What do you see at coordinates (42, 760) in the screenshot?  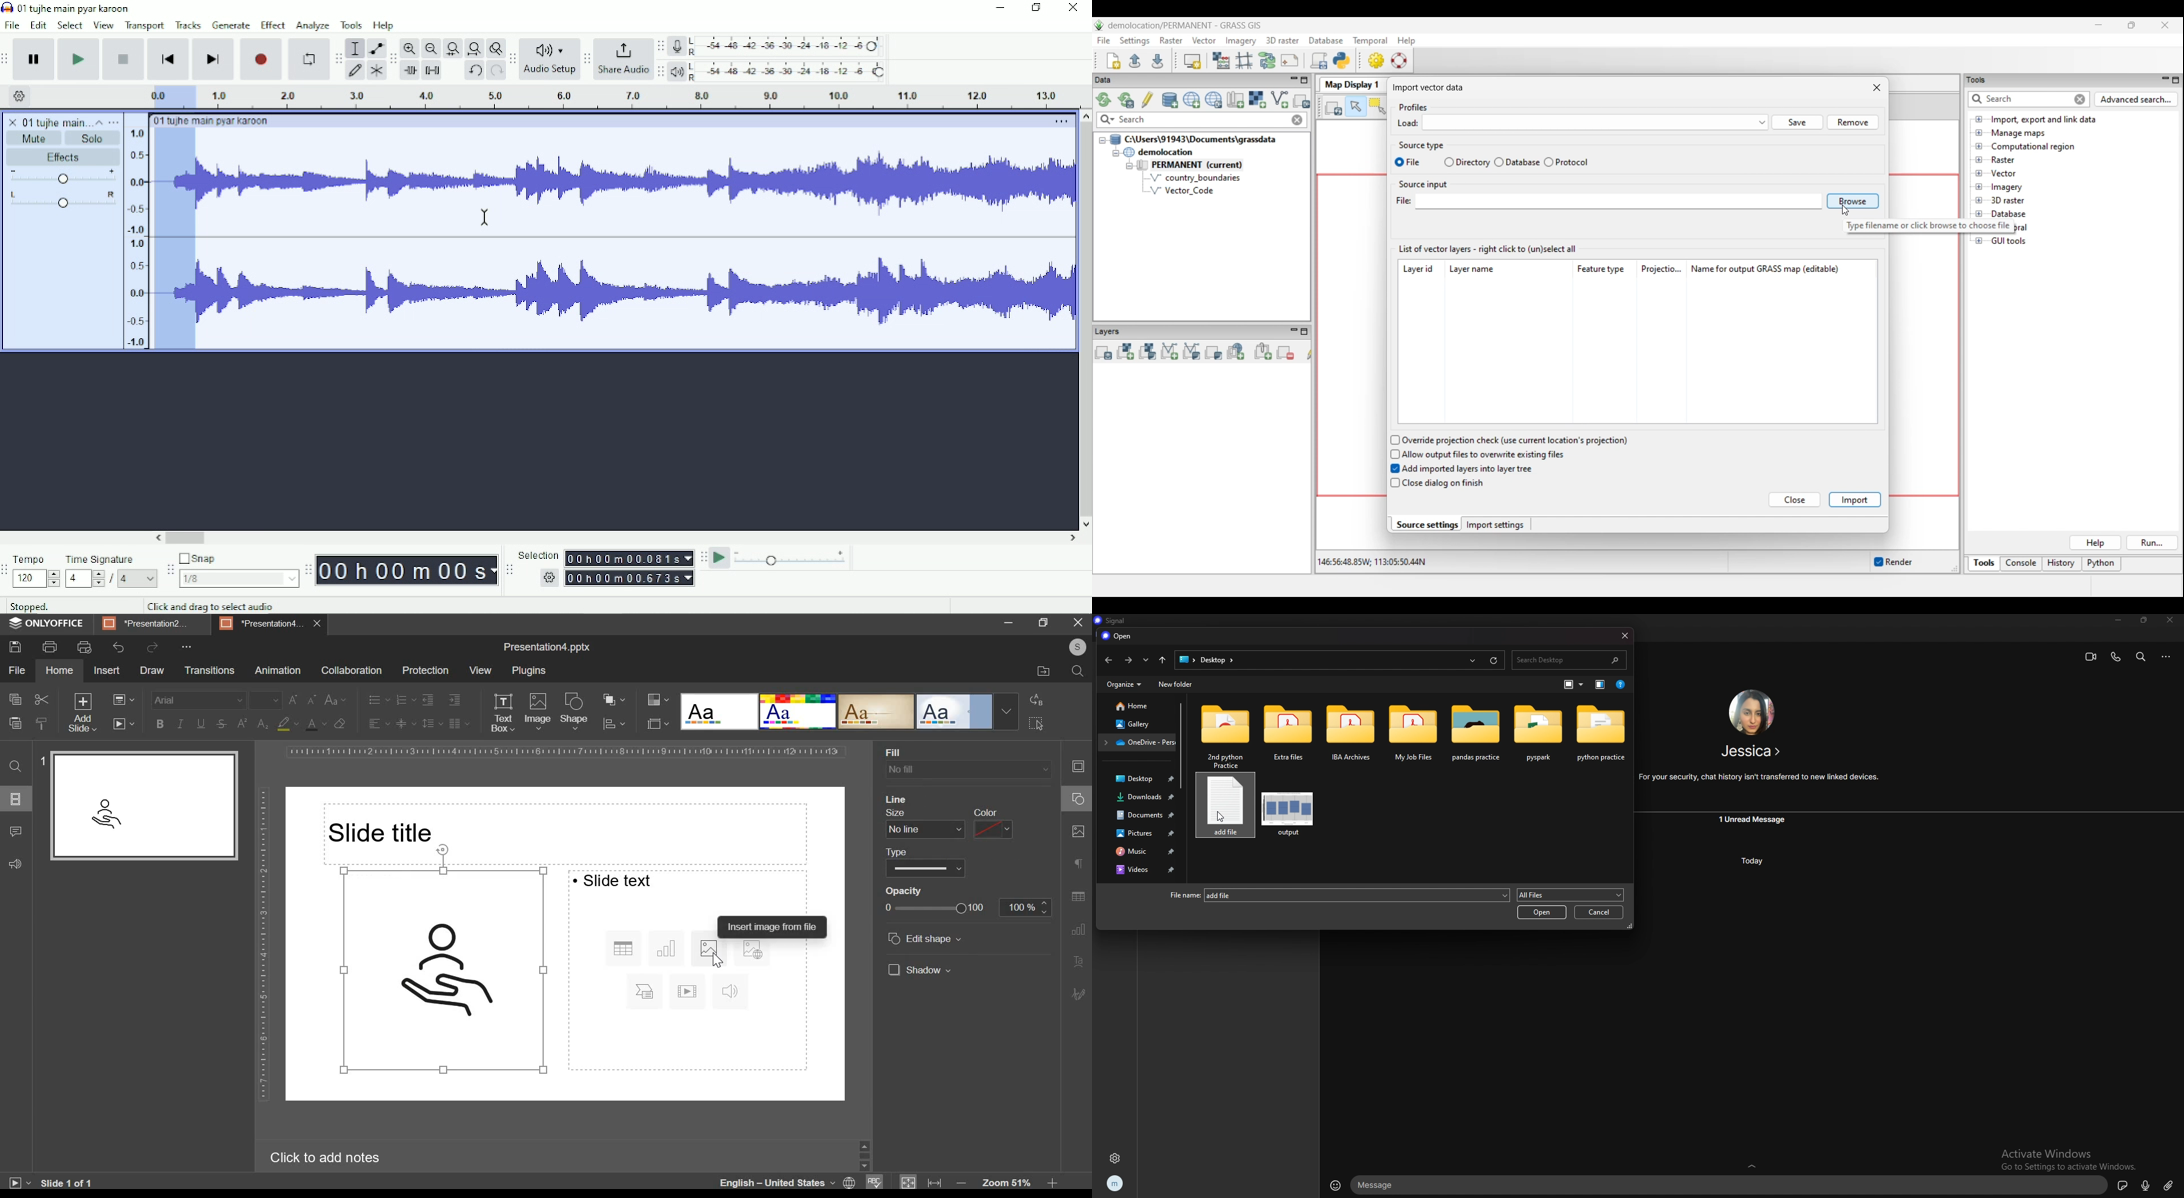 I see `slide number` at bounding box center [42, 760].